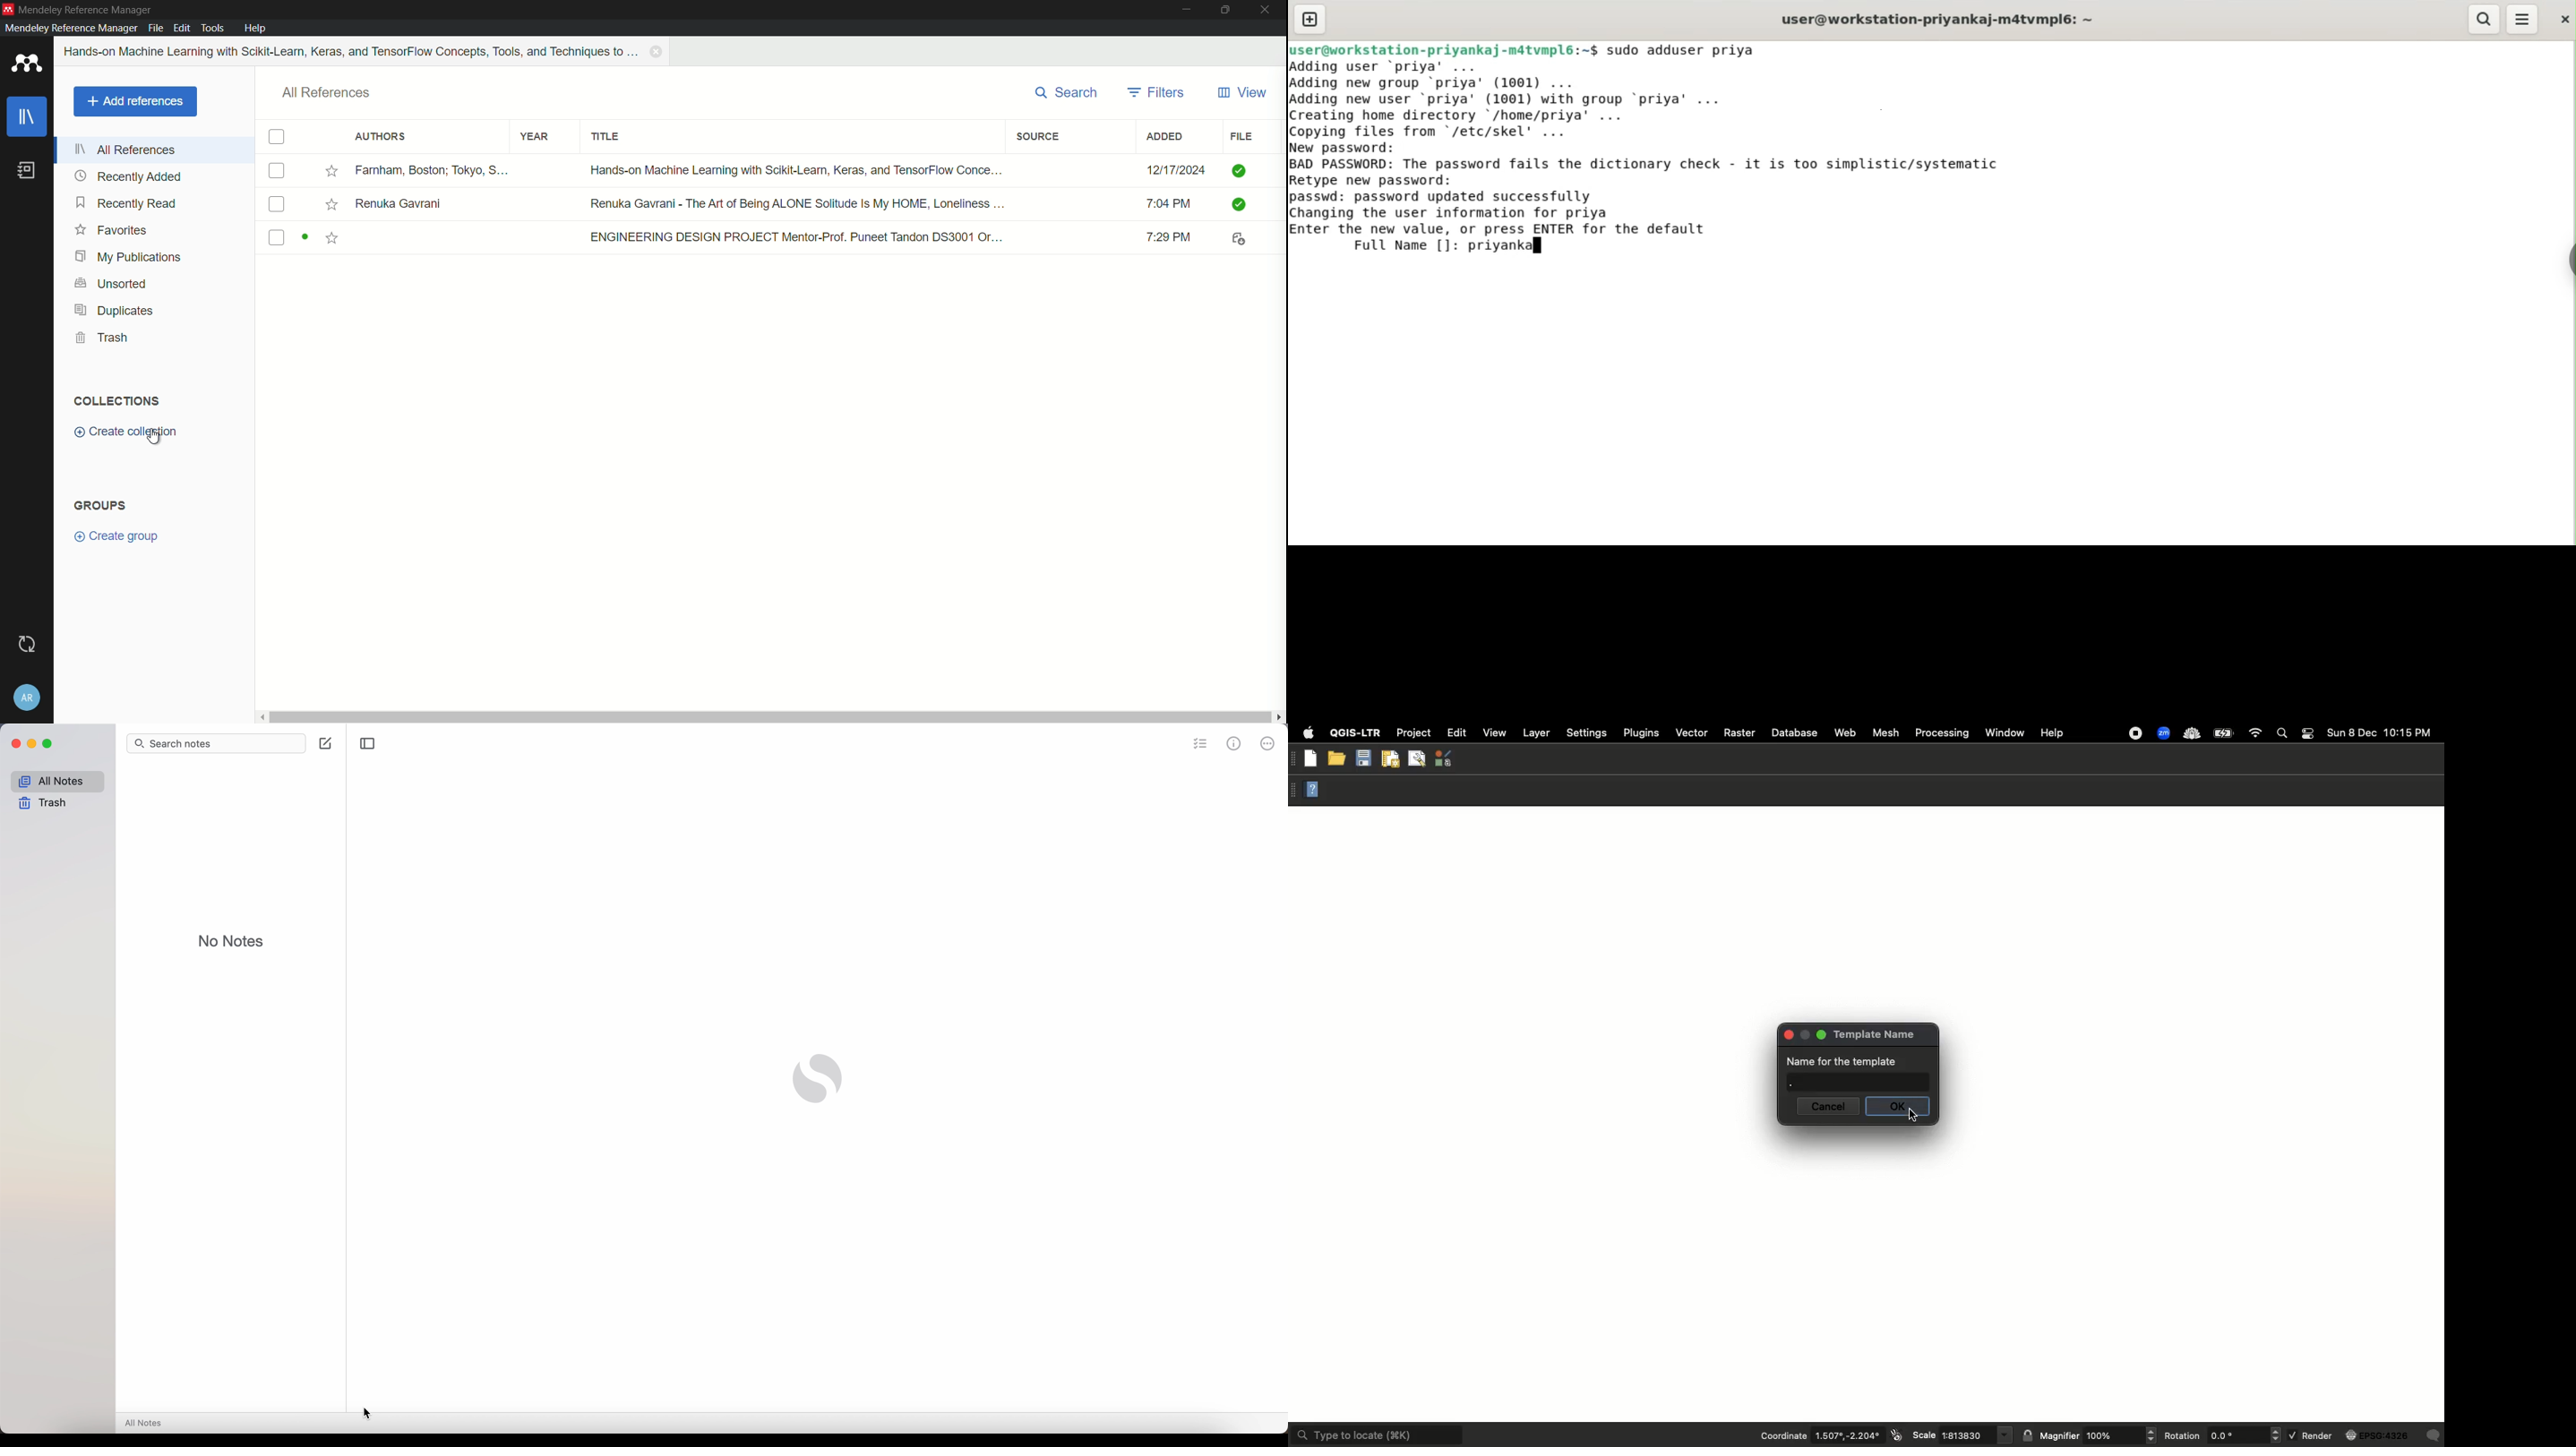 The image size is (2576, 1456). What do you see at coordinates (368, 1414) in the screenshot?
I see `cursor` at bounding box center [368, 1414].